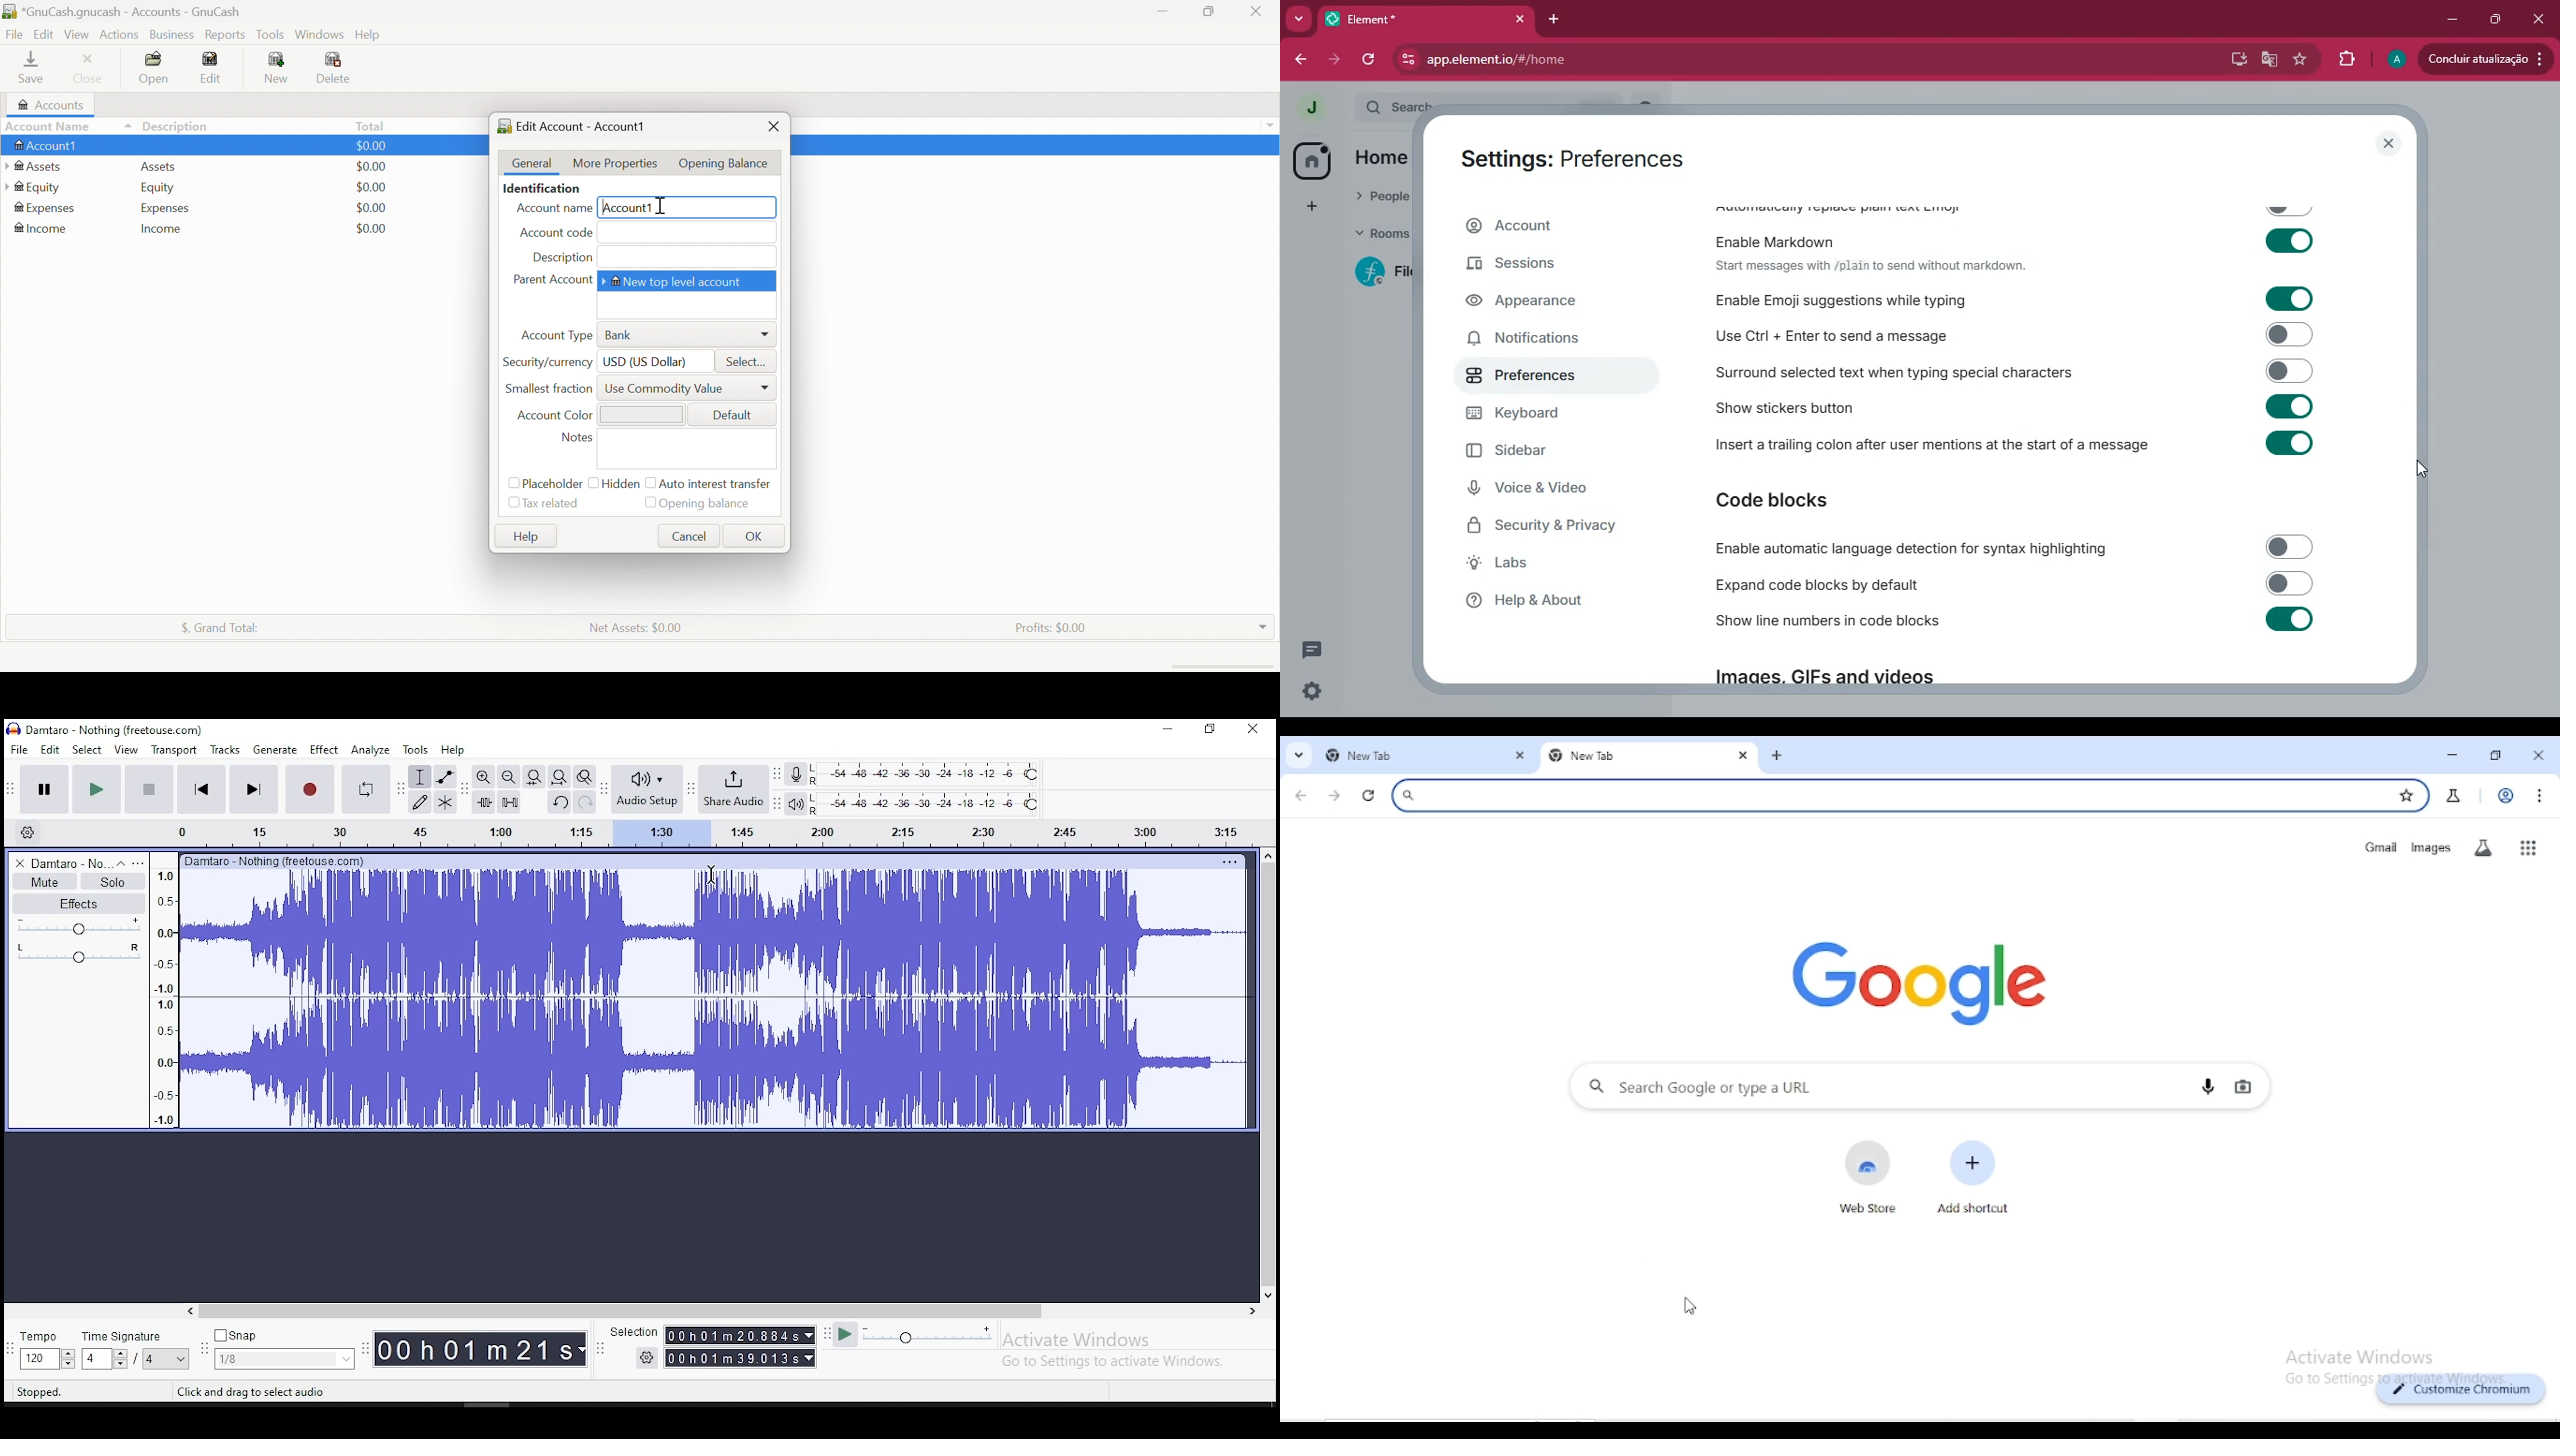 Image resolution: width=2576 pixels, height=1456 pixels. I want to click on app.element.io/#/home, so click(1578, 61).